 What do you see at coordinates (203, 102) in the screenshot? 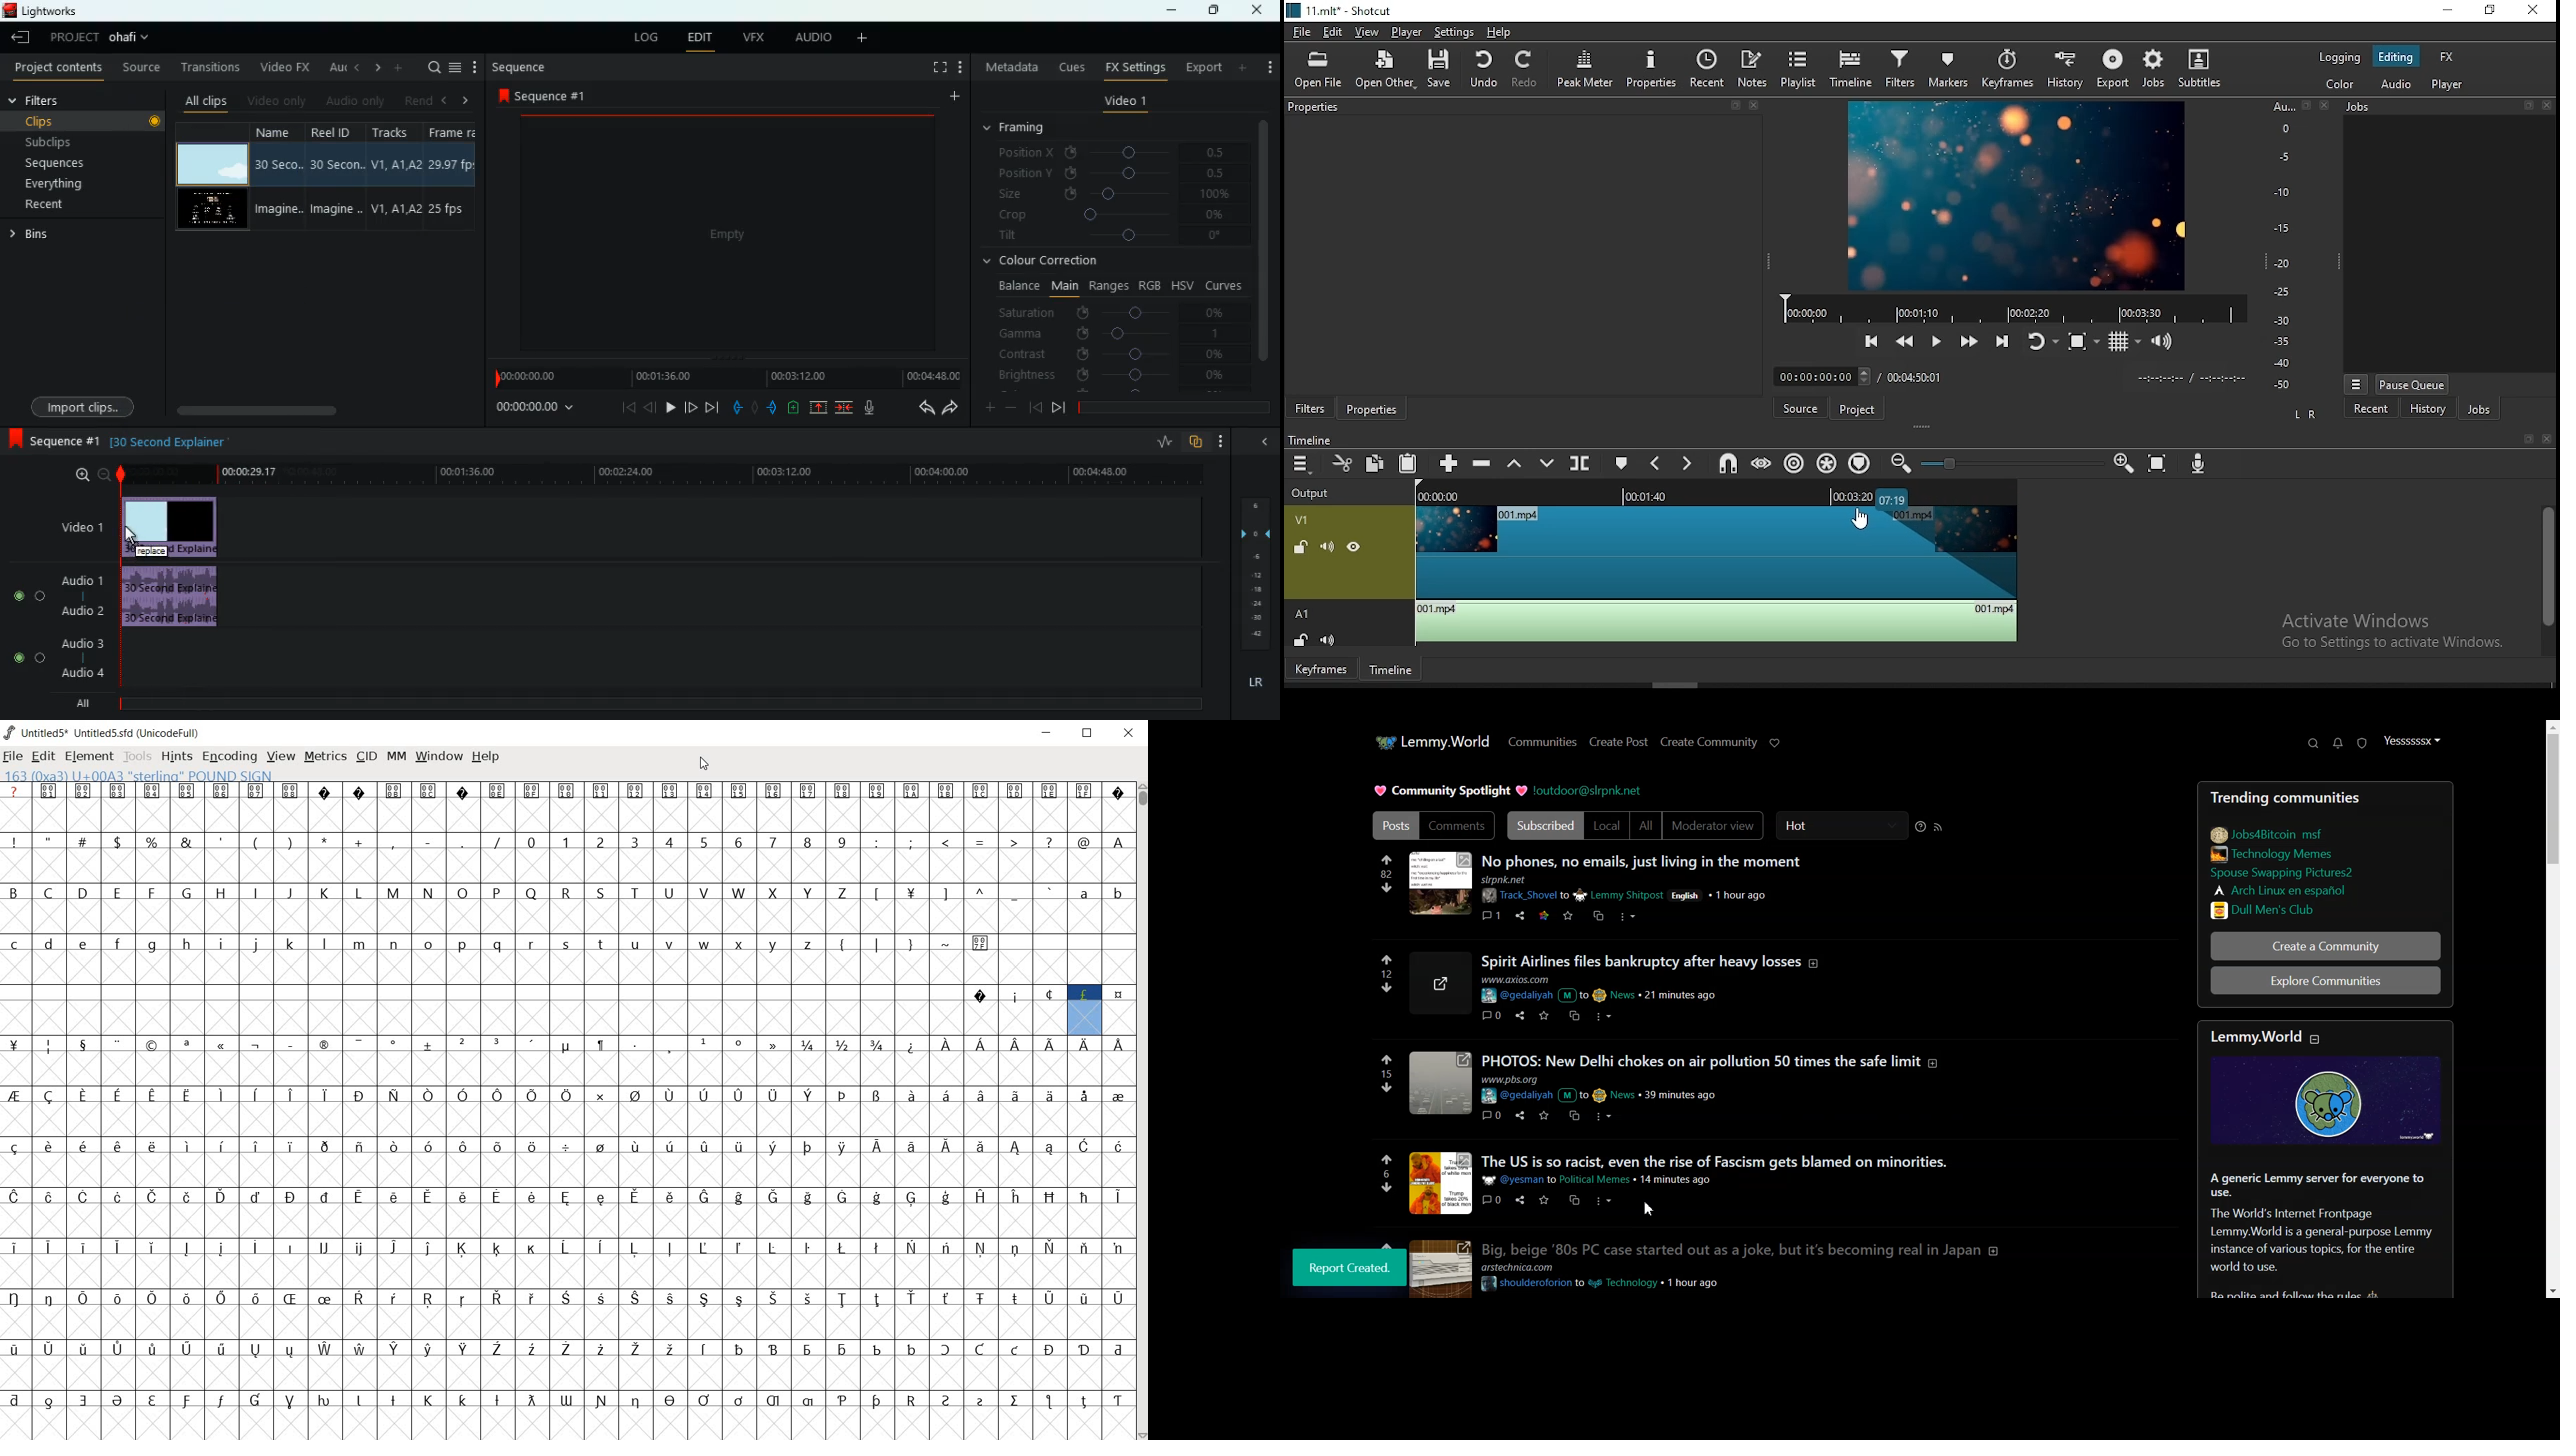
I see `all clips` at bounding box center [203, 102].